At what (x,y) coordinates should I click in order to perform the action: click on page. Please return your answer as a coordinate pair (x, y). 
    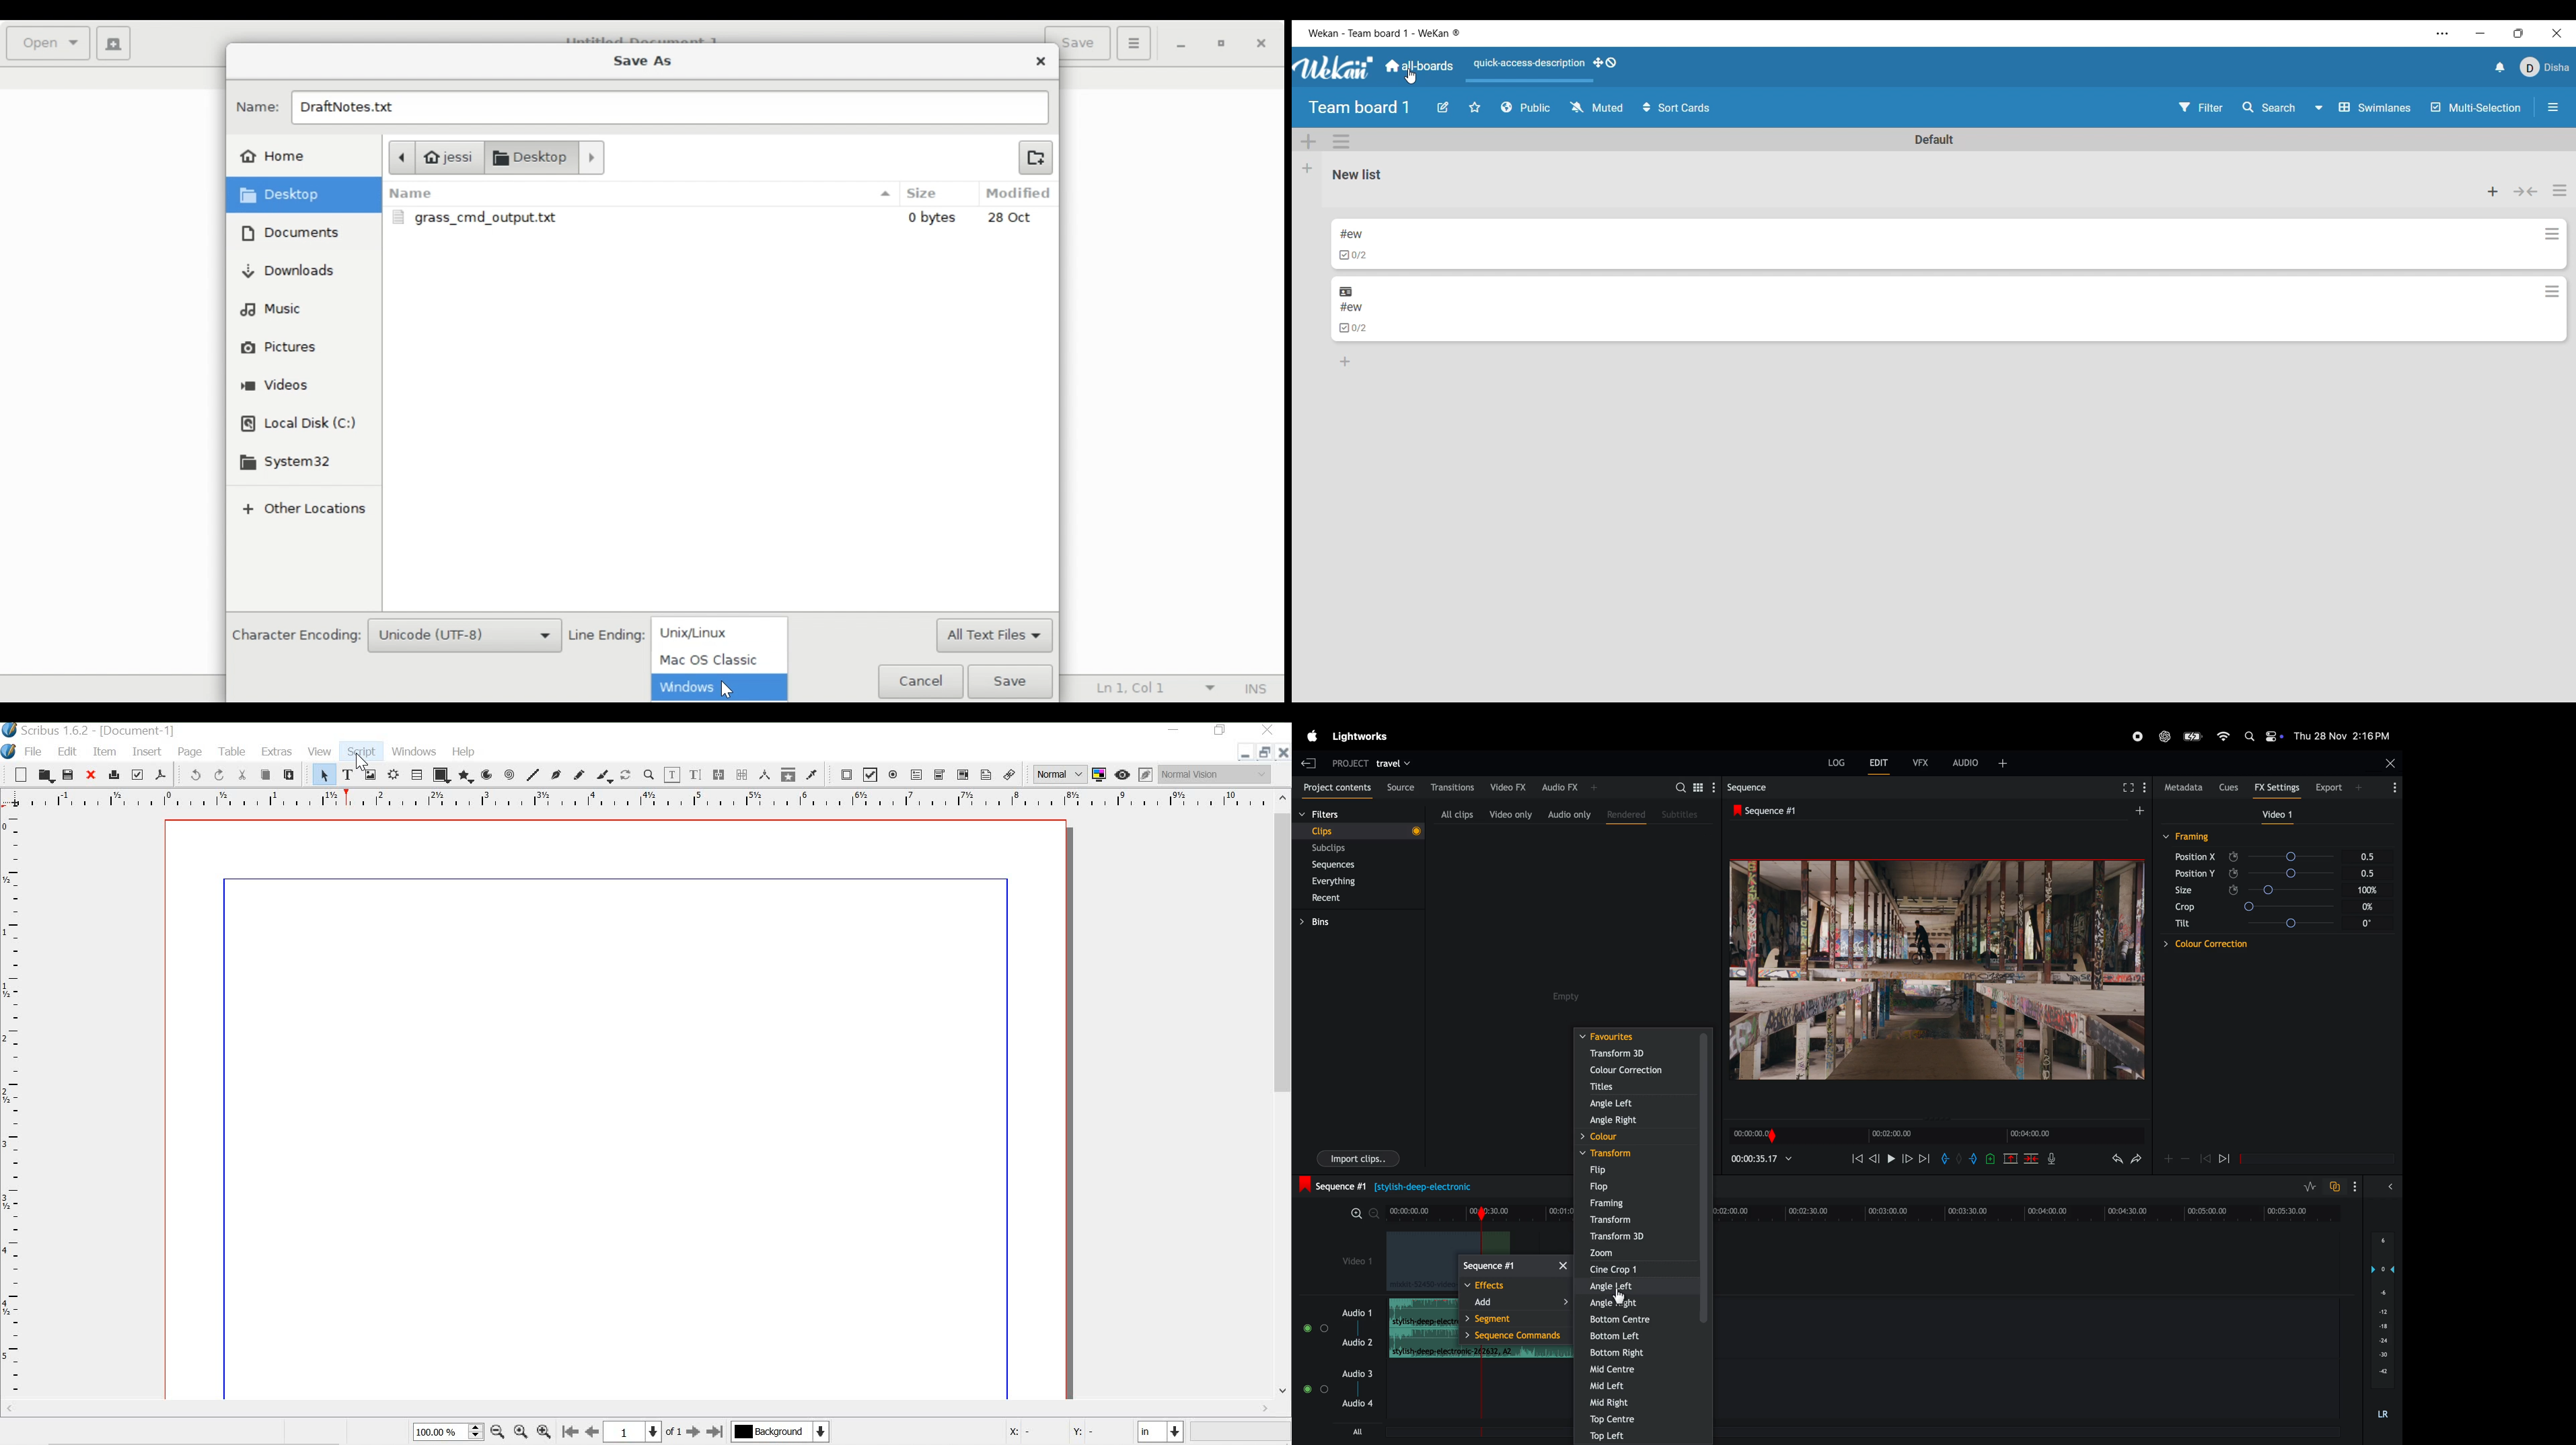
    Looking at the image, I should click on (193, 752).